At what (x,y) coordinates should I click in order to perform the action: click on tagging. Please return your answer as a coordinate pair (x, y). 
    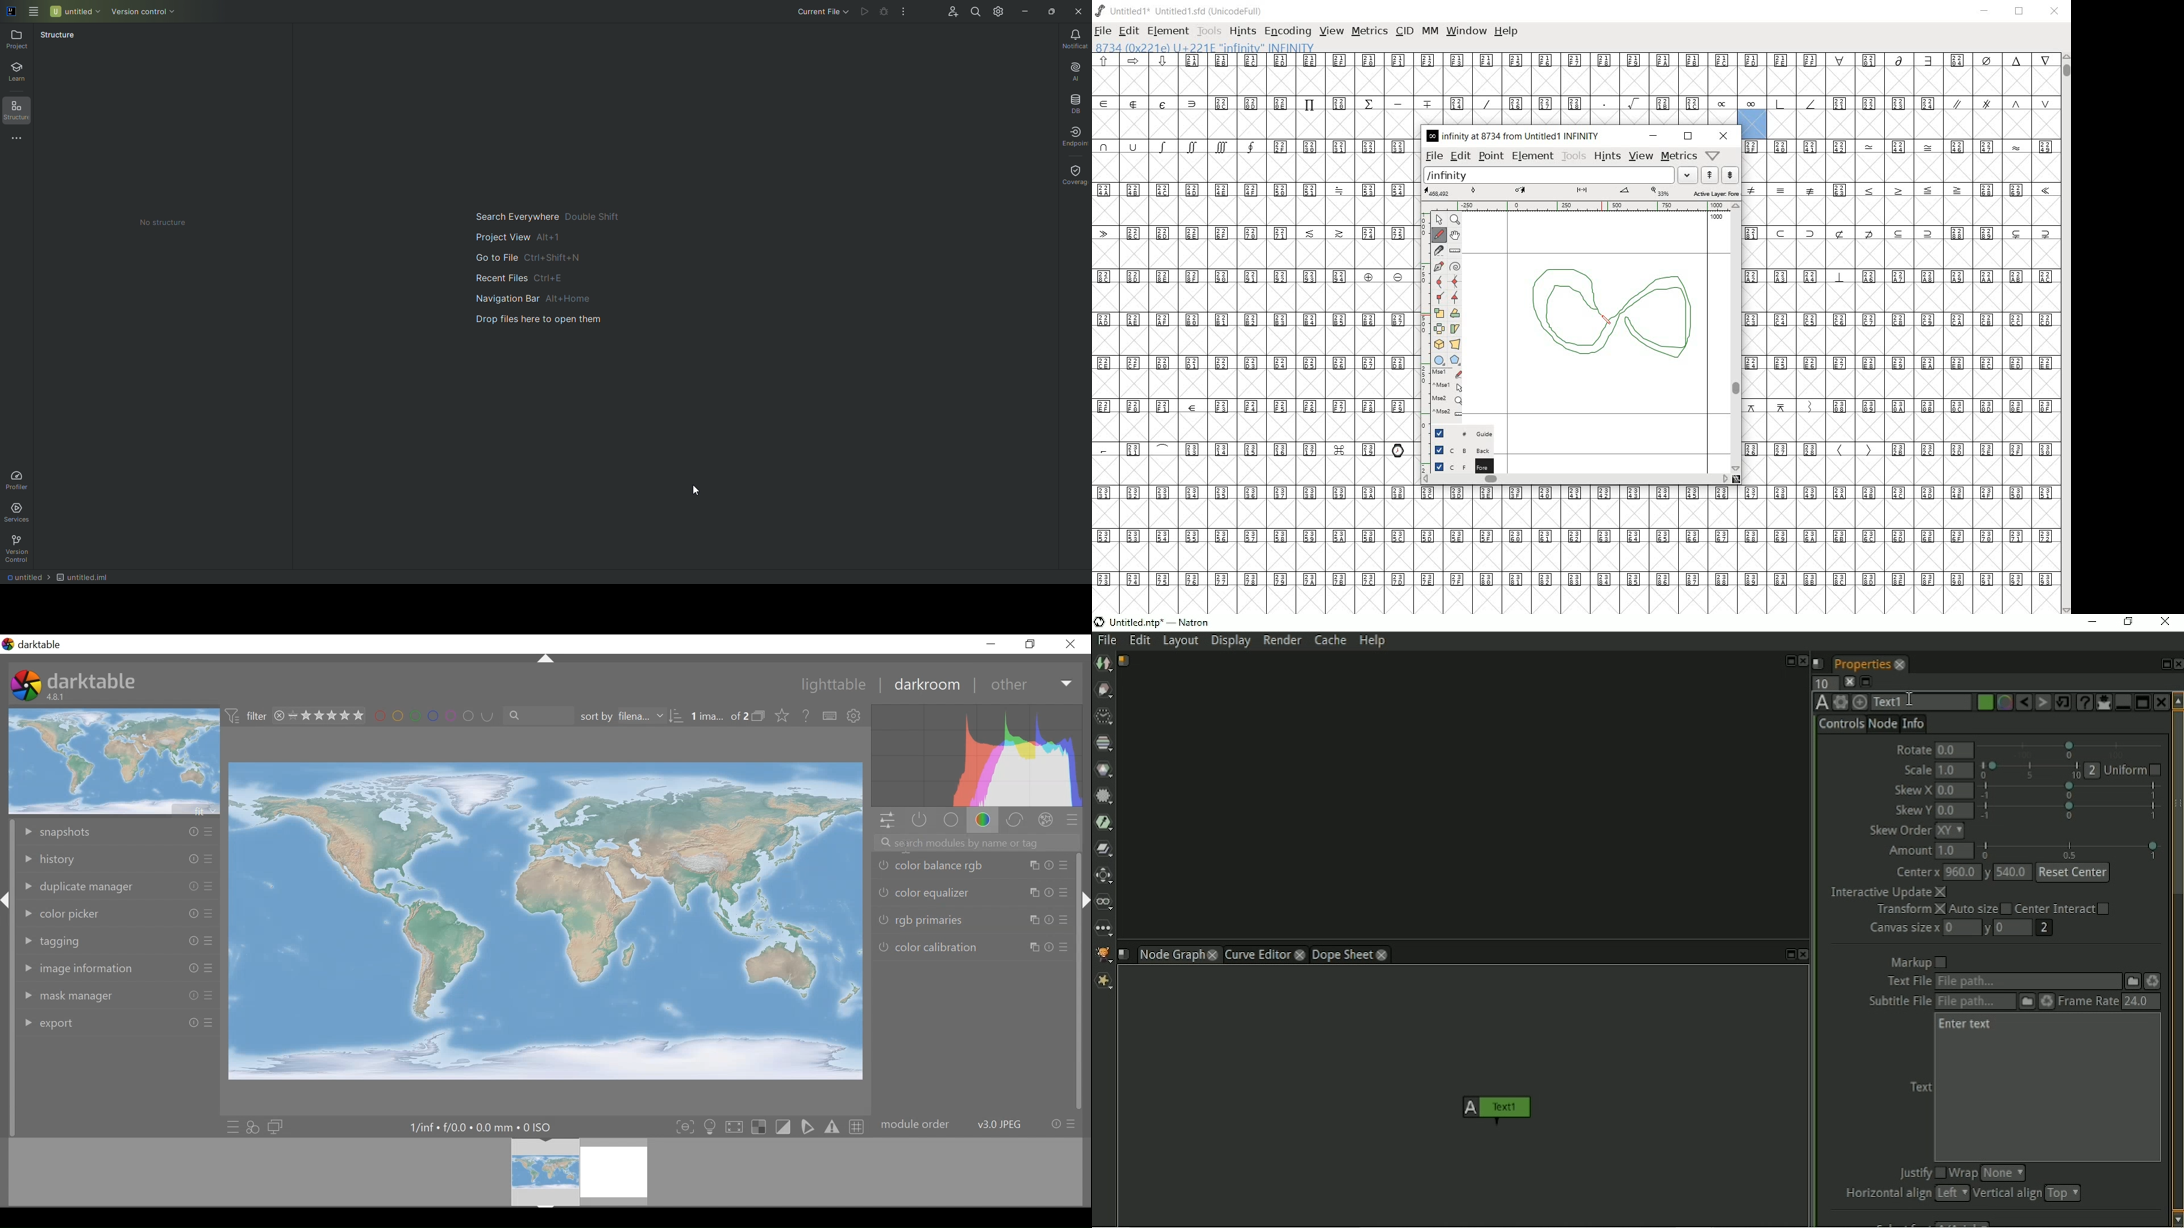
    Looking at the image, I should click on (118, 940).